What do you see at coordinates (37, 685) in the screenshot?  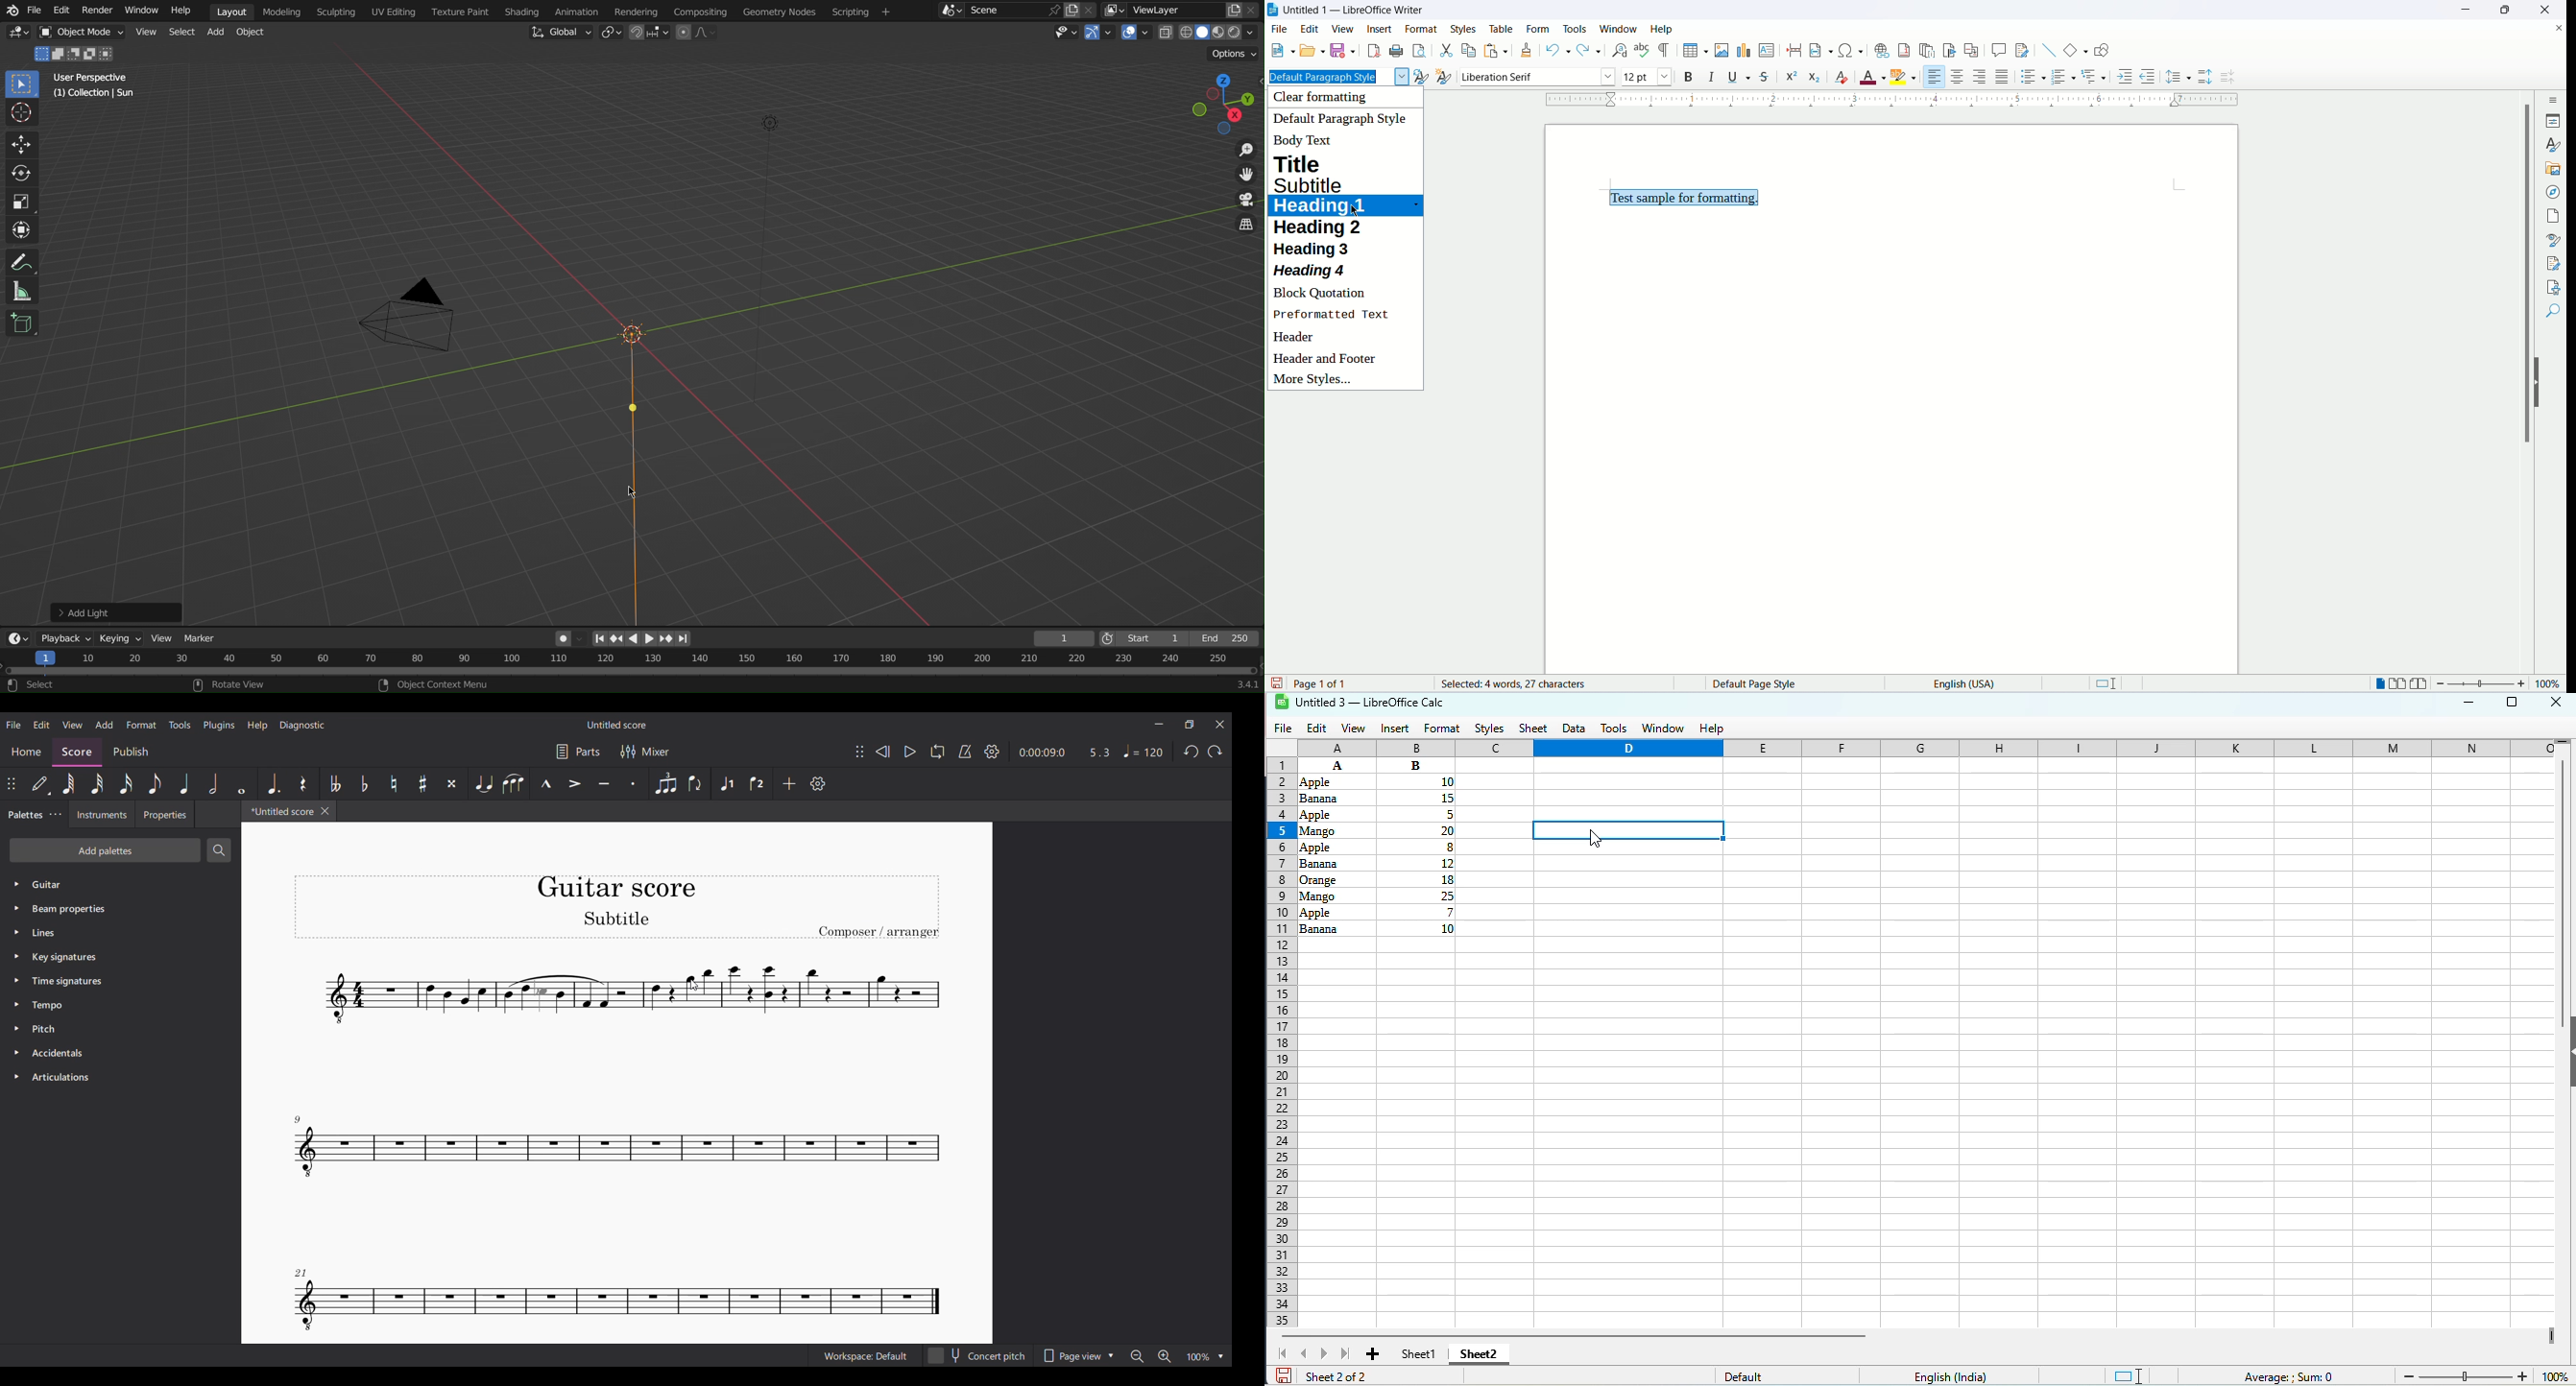 I see `Select` at bounding box center [37, 685].